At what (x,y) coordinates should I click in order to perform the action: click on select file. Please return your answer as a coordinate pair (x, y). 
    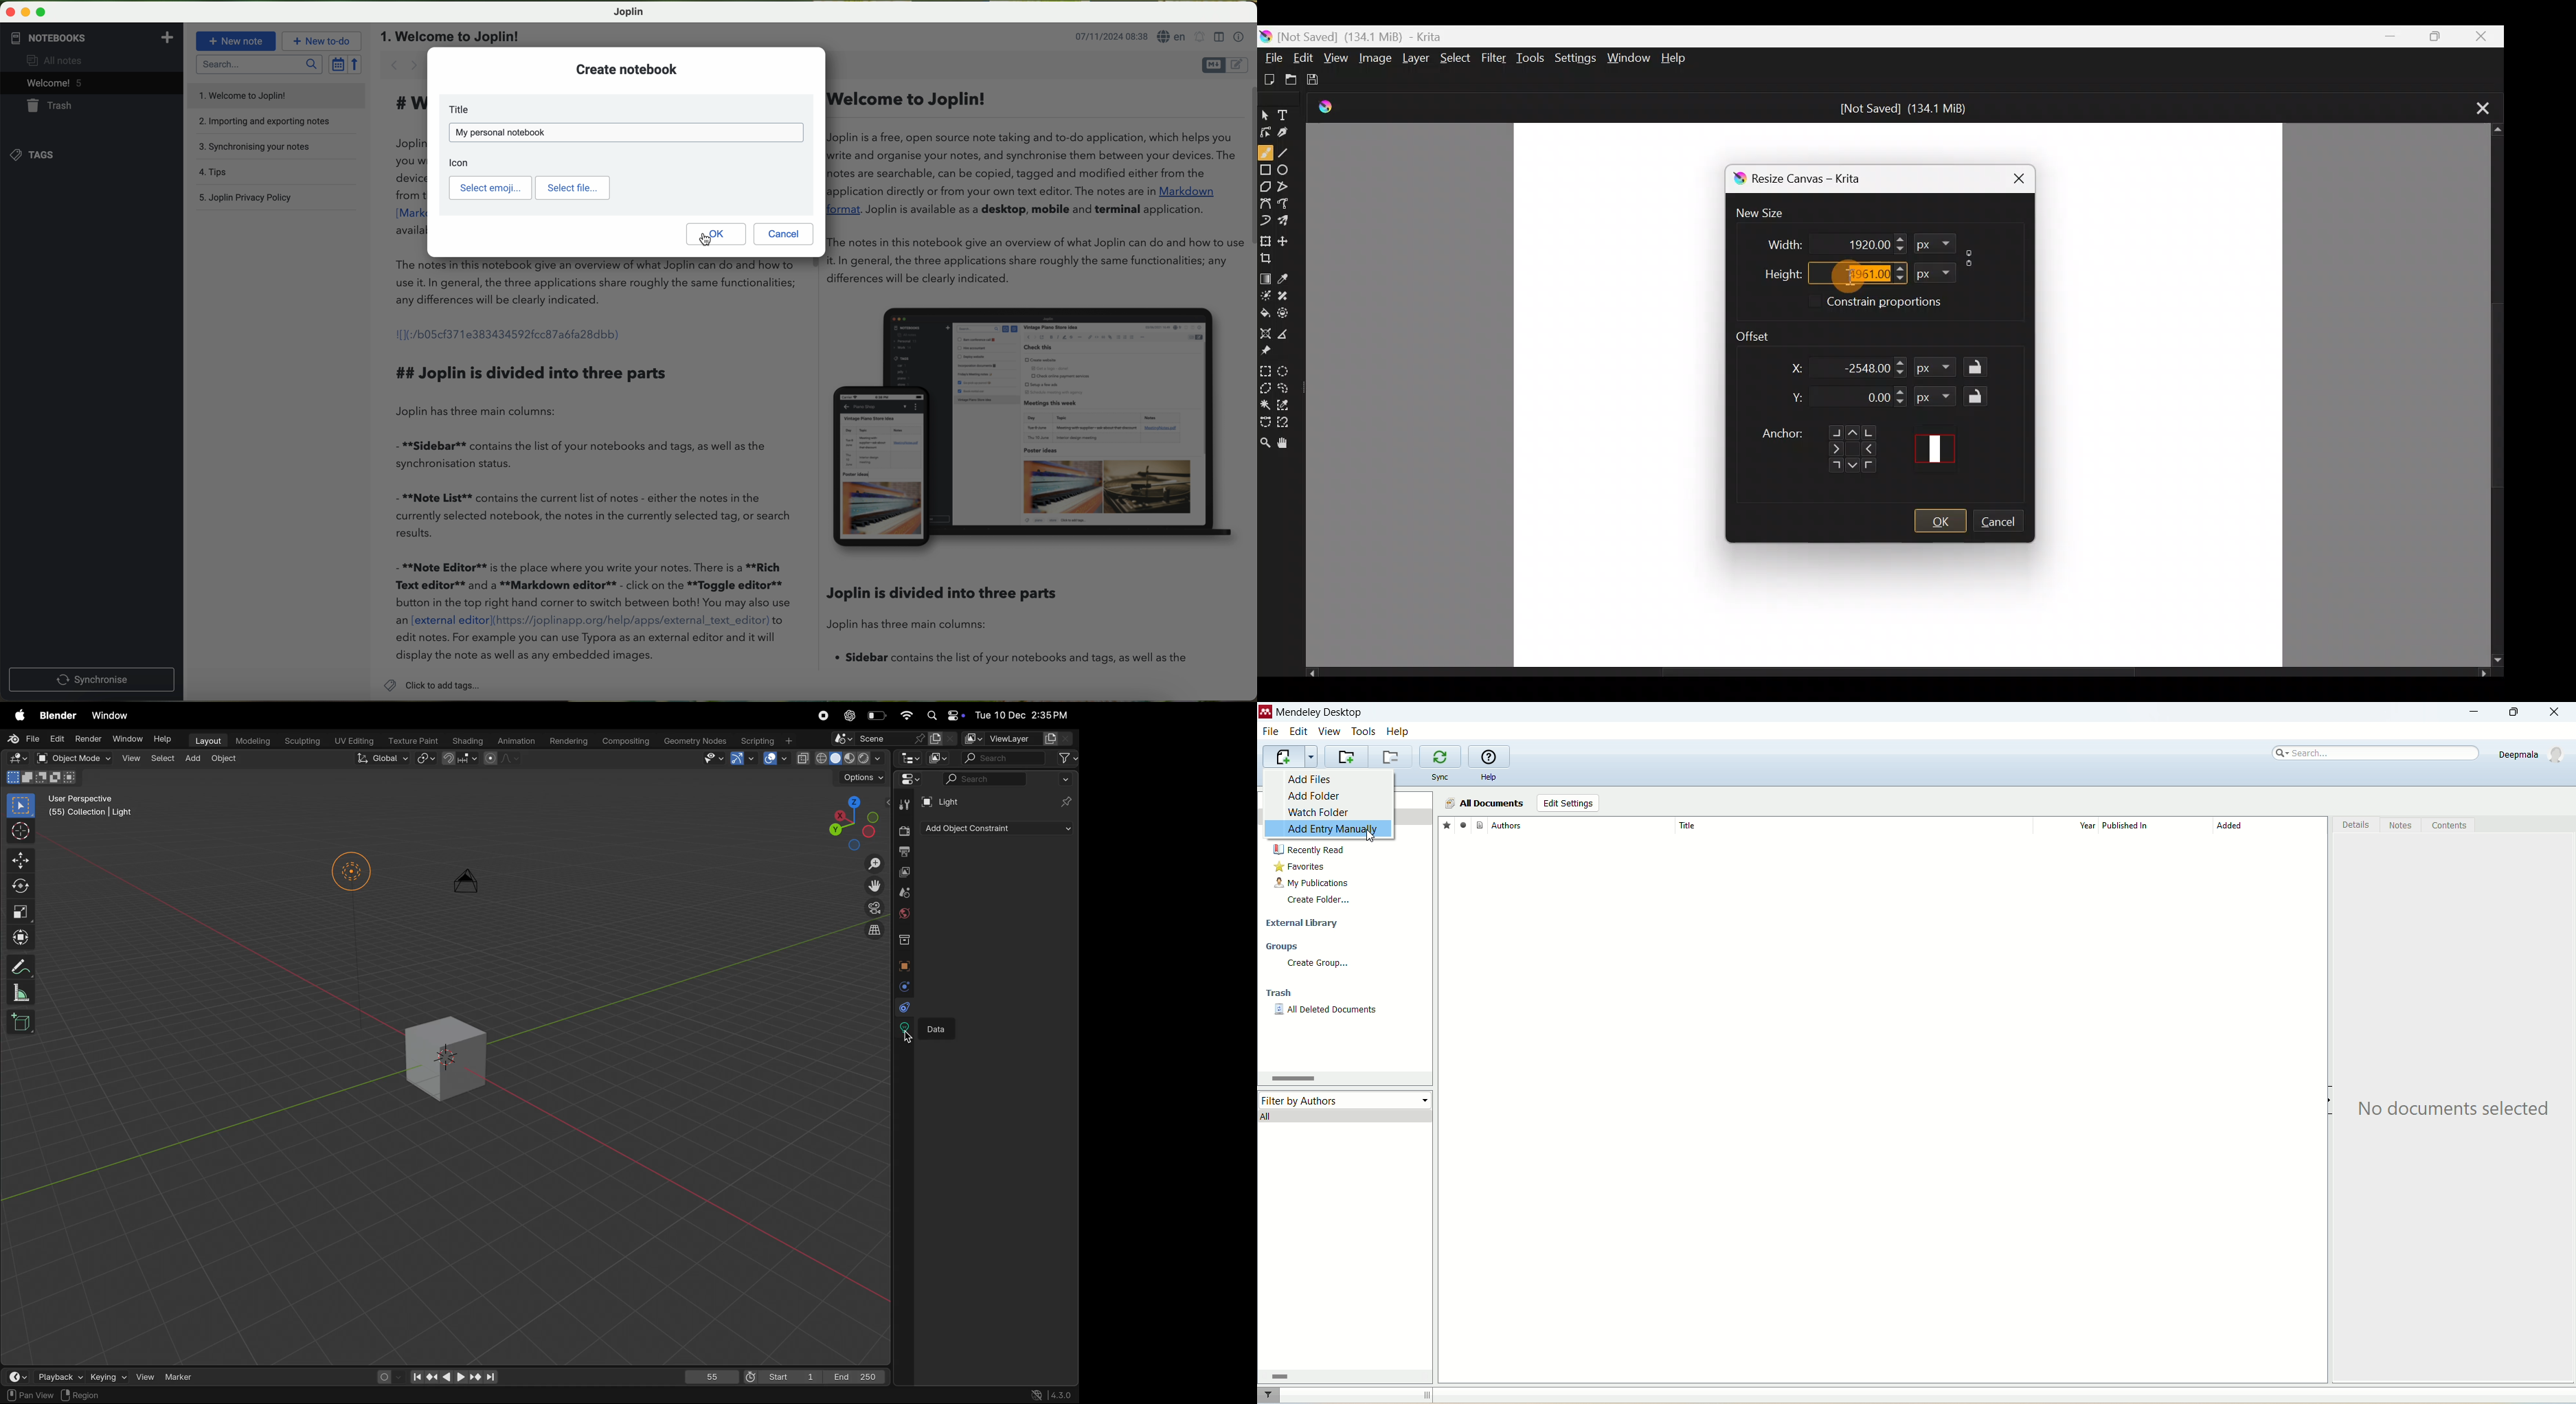
    Looking at the image, I should click on (572, 188).